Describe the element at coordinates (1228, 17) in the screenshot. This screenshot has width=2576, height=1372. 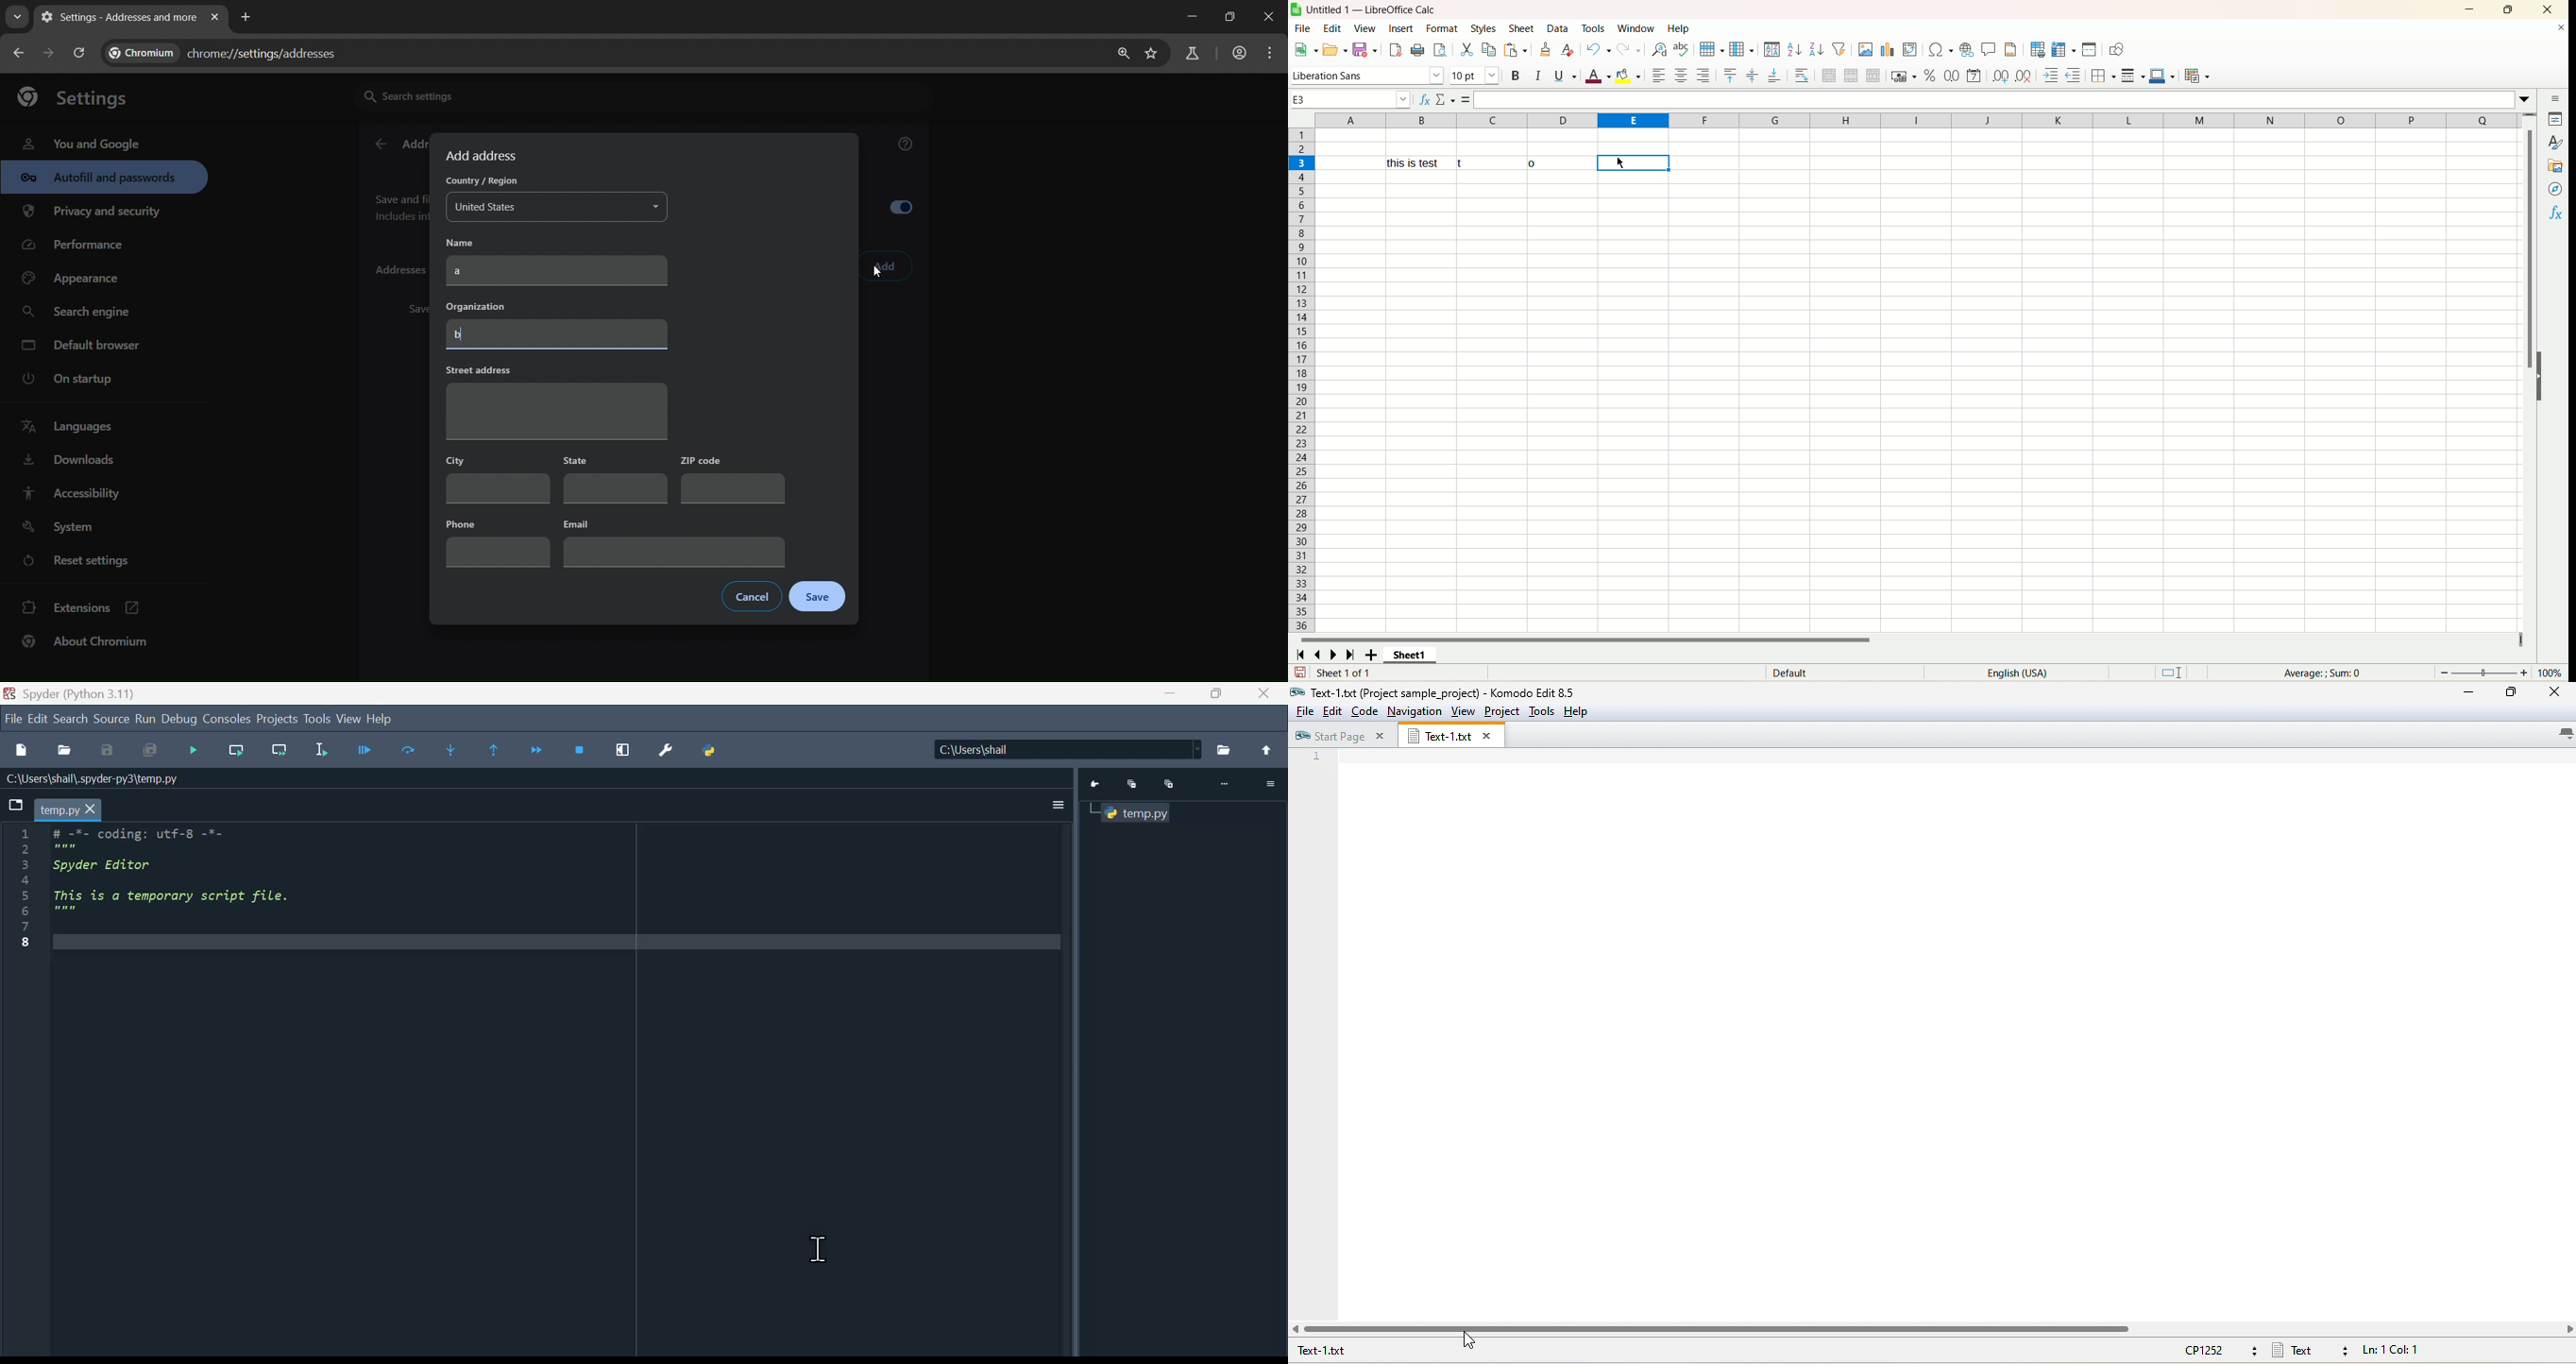
I see `restore down` at that location.